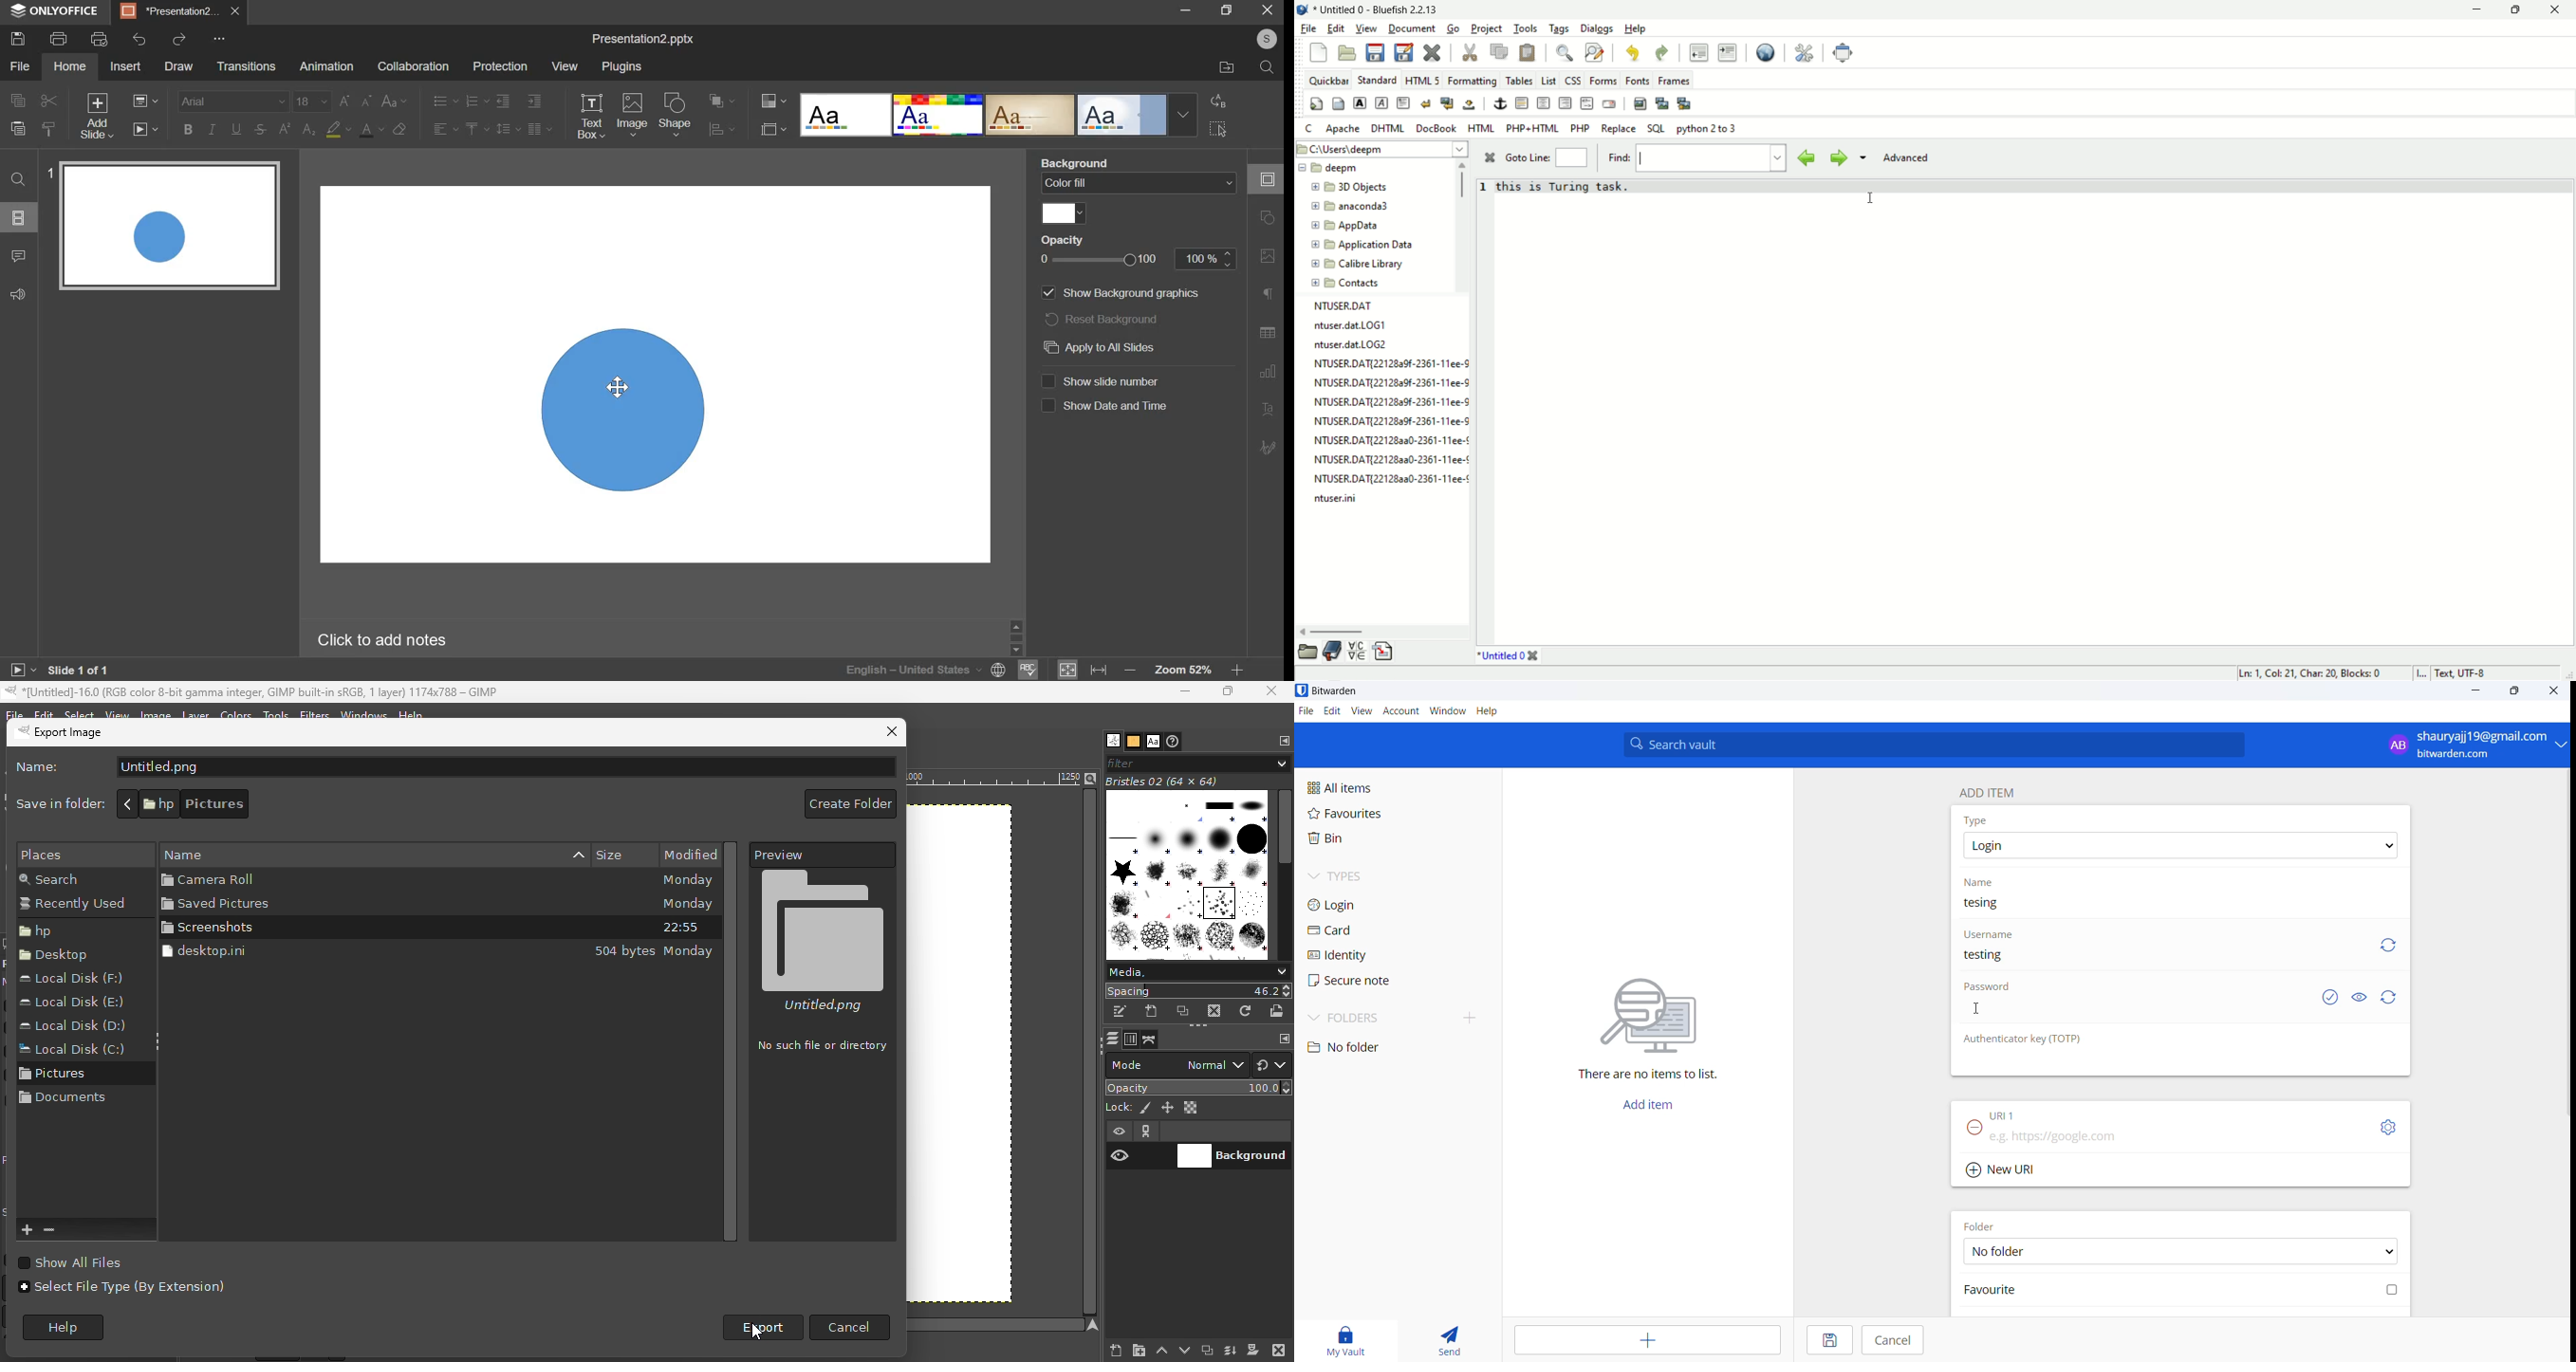  I want to click on * Untitled 0 - Bluefish 2.2.13, so click(1384, 8).